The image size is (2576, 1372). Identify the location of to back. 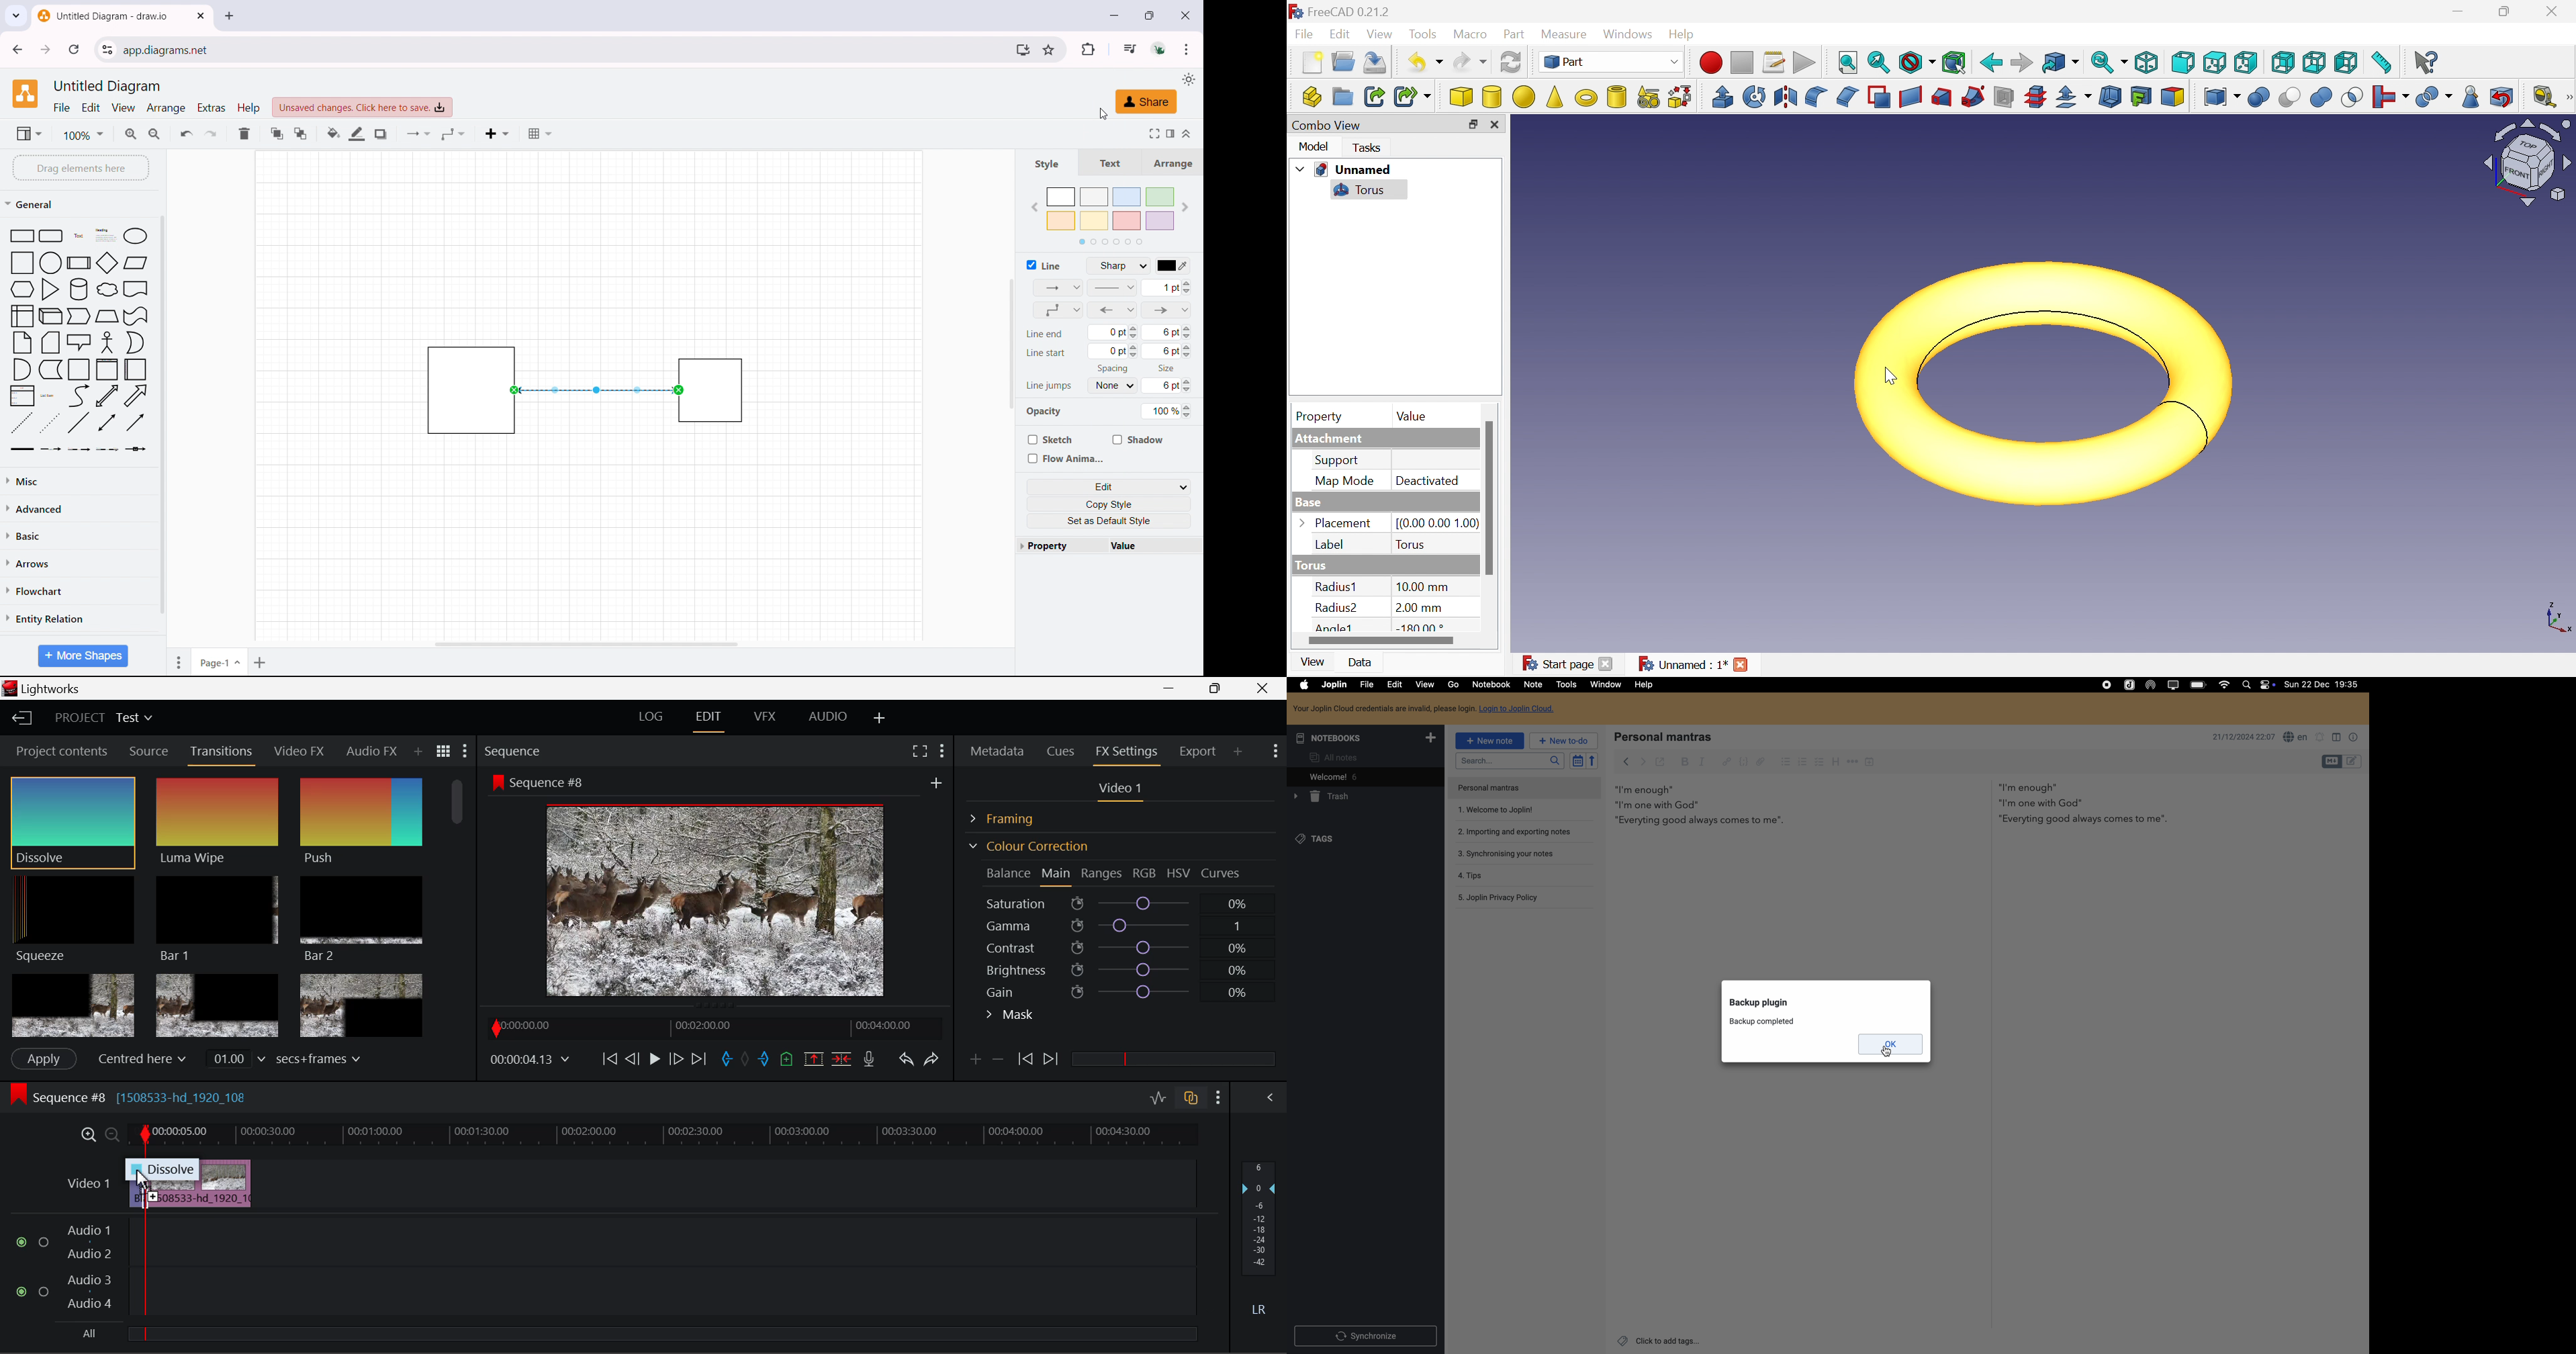
(300, 134).